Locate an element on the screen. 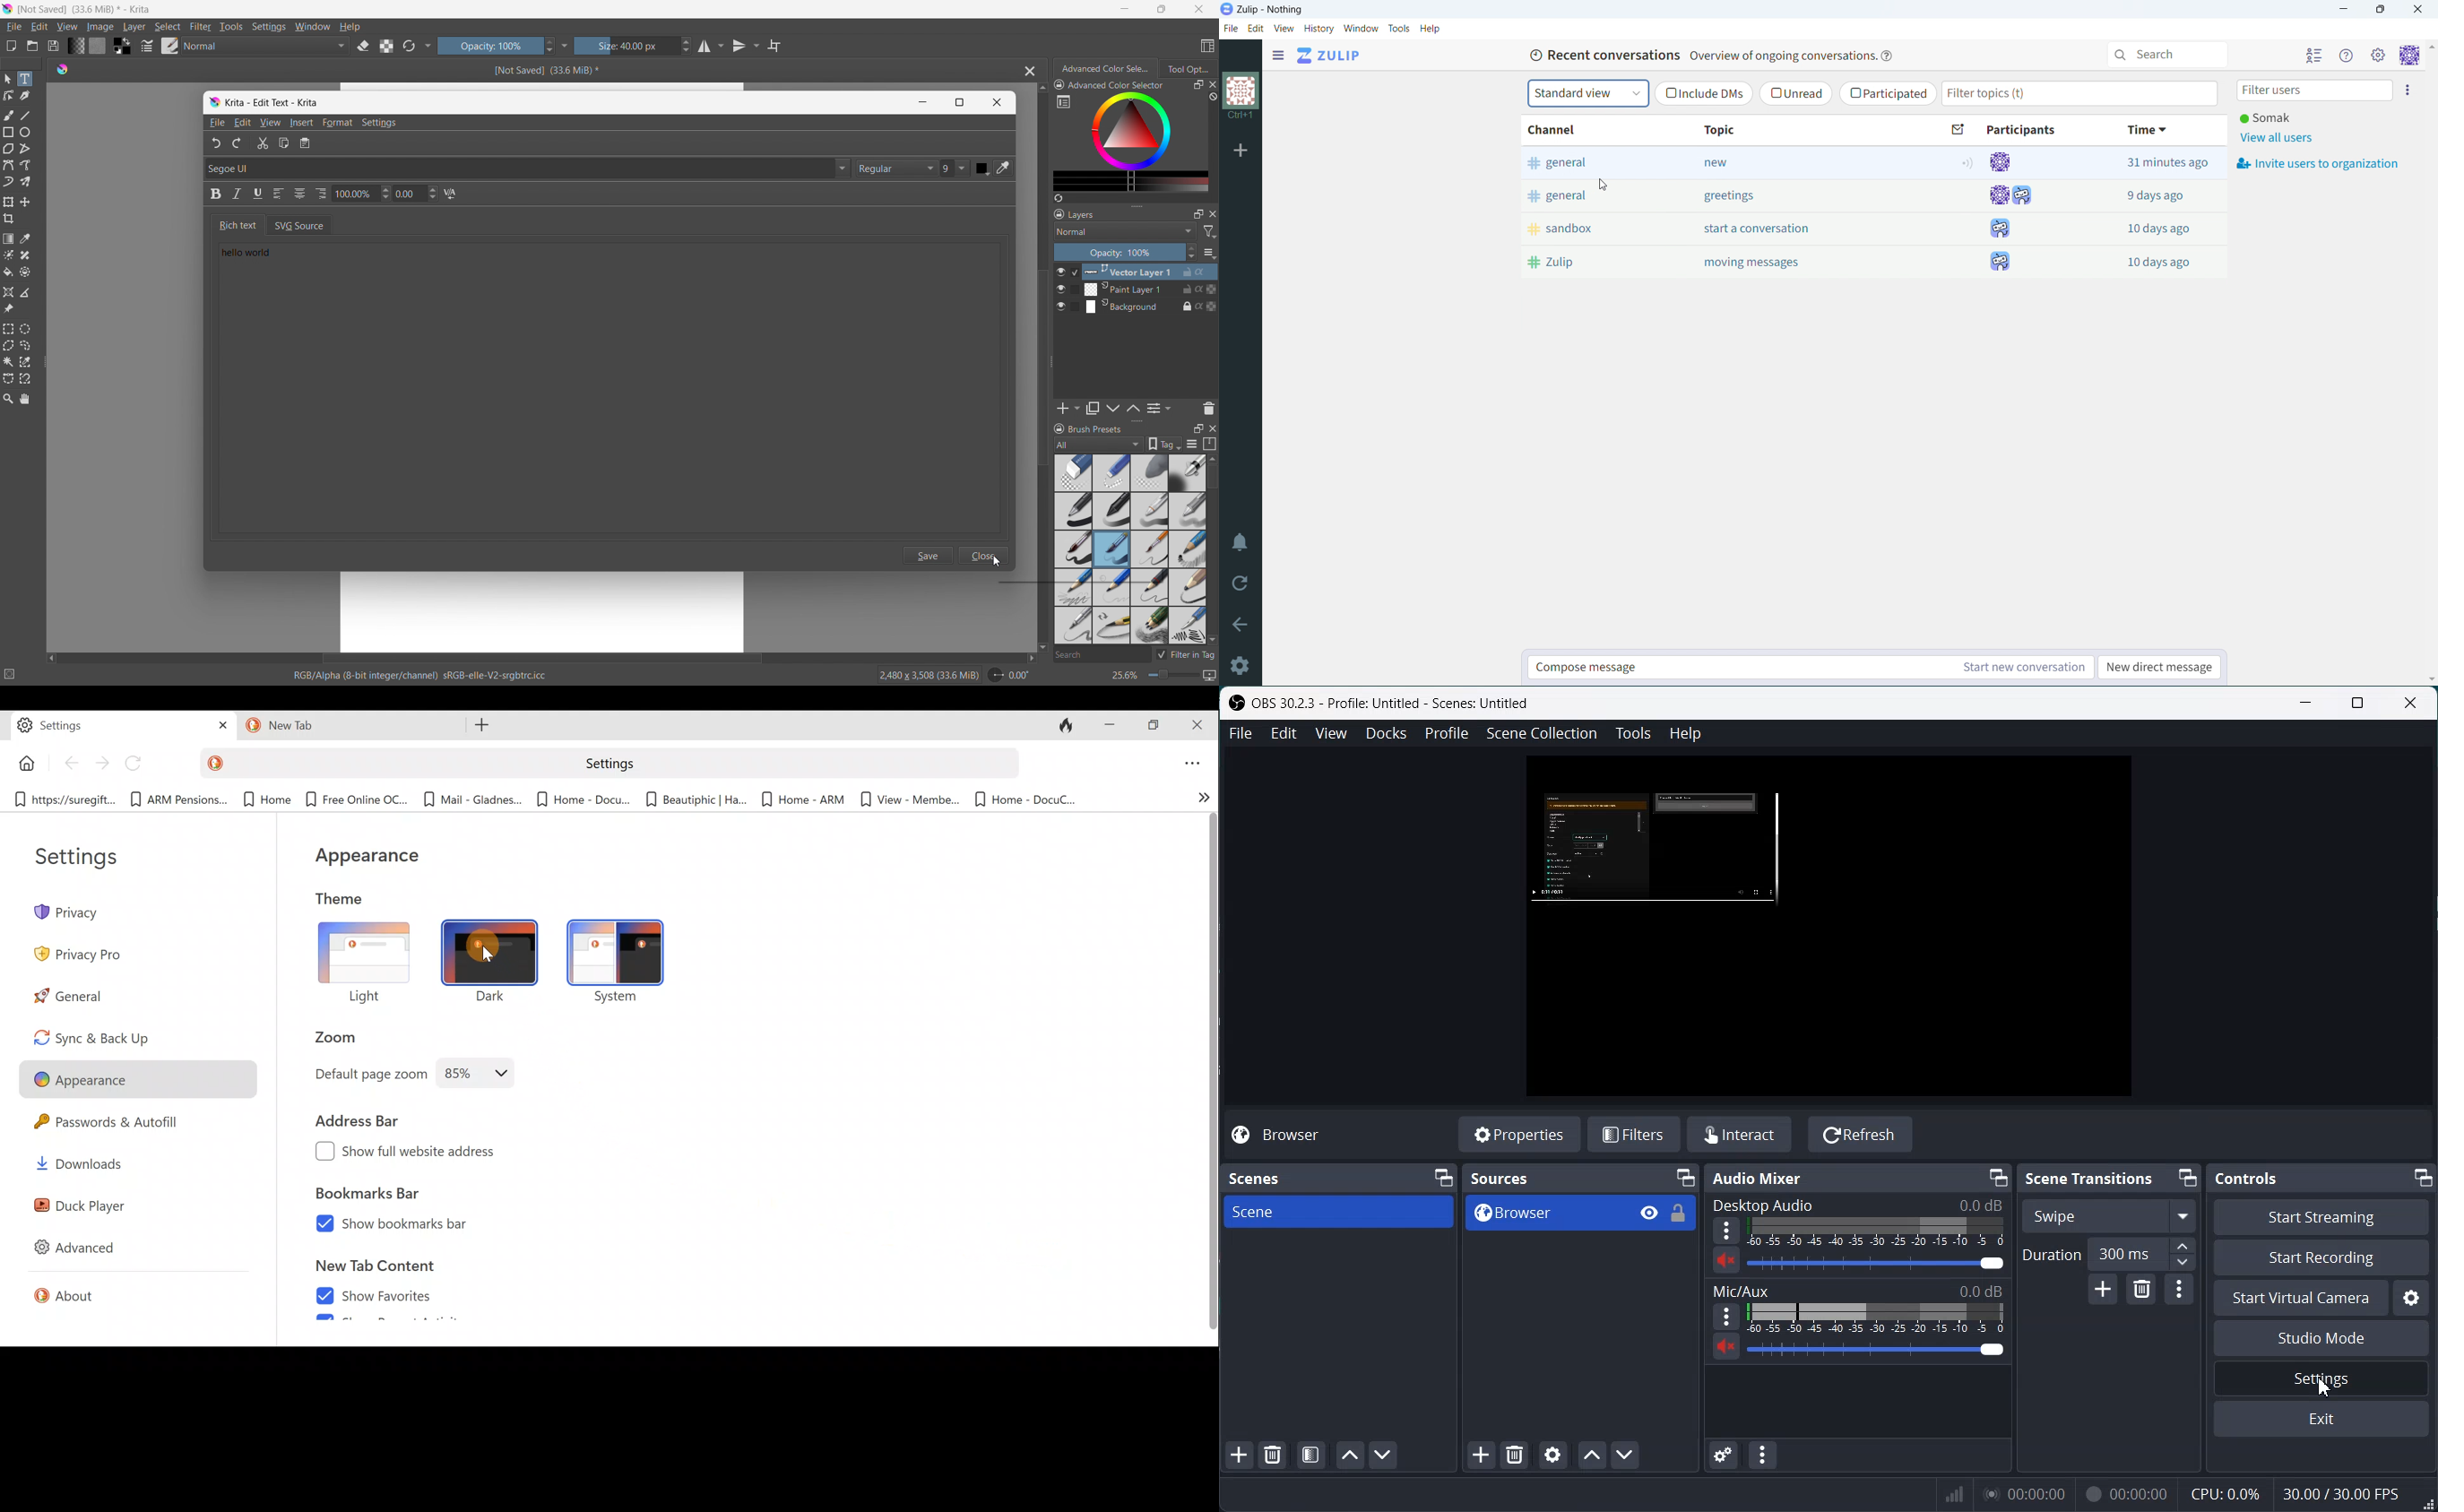 The width and height of the screenshot is (2464, 1512). display settings is located at coordinates (1192, 444).